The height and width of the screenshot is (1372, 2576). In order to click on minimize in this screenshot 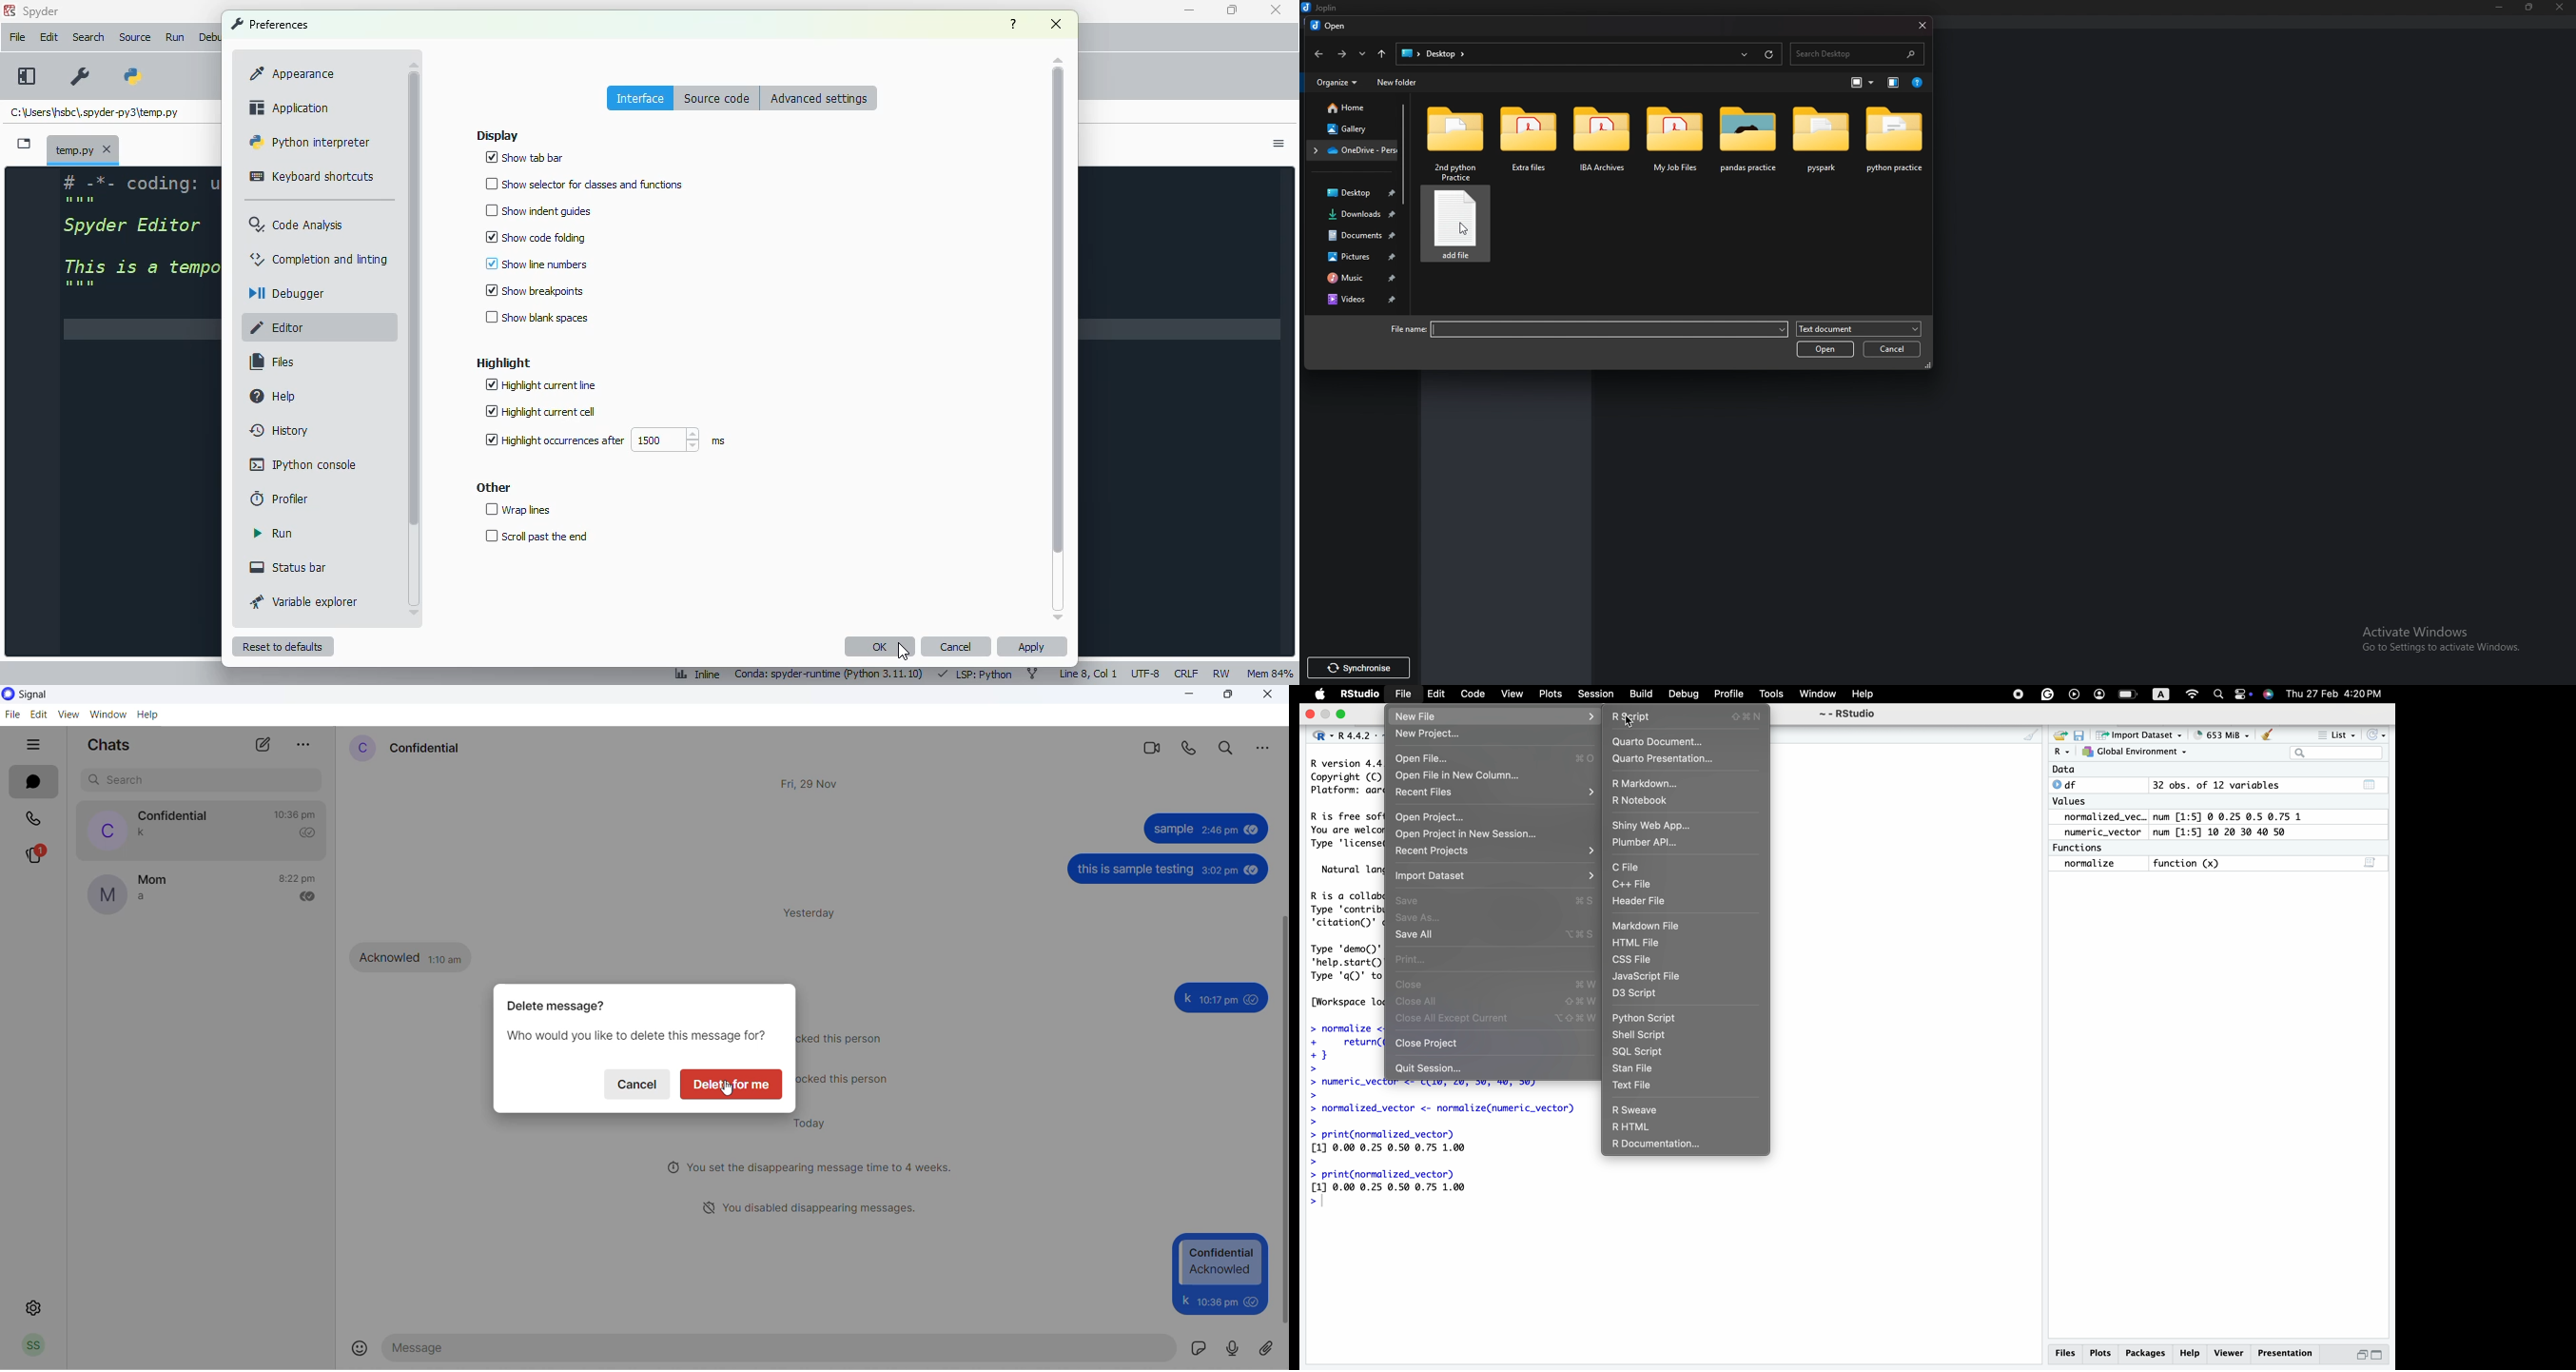, I will do `click(1191, 10)`.